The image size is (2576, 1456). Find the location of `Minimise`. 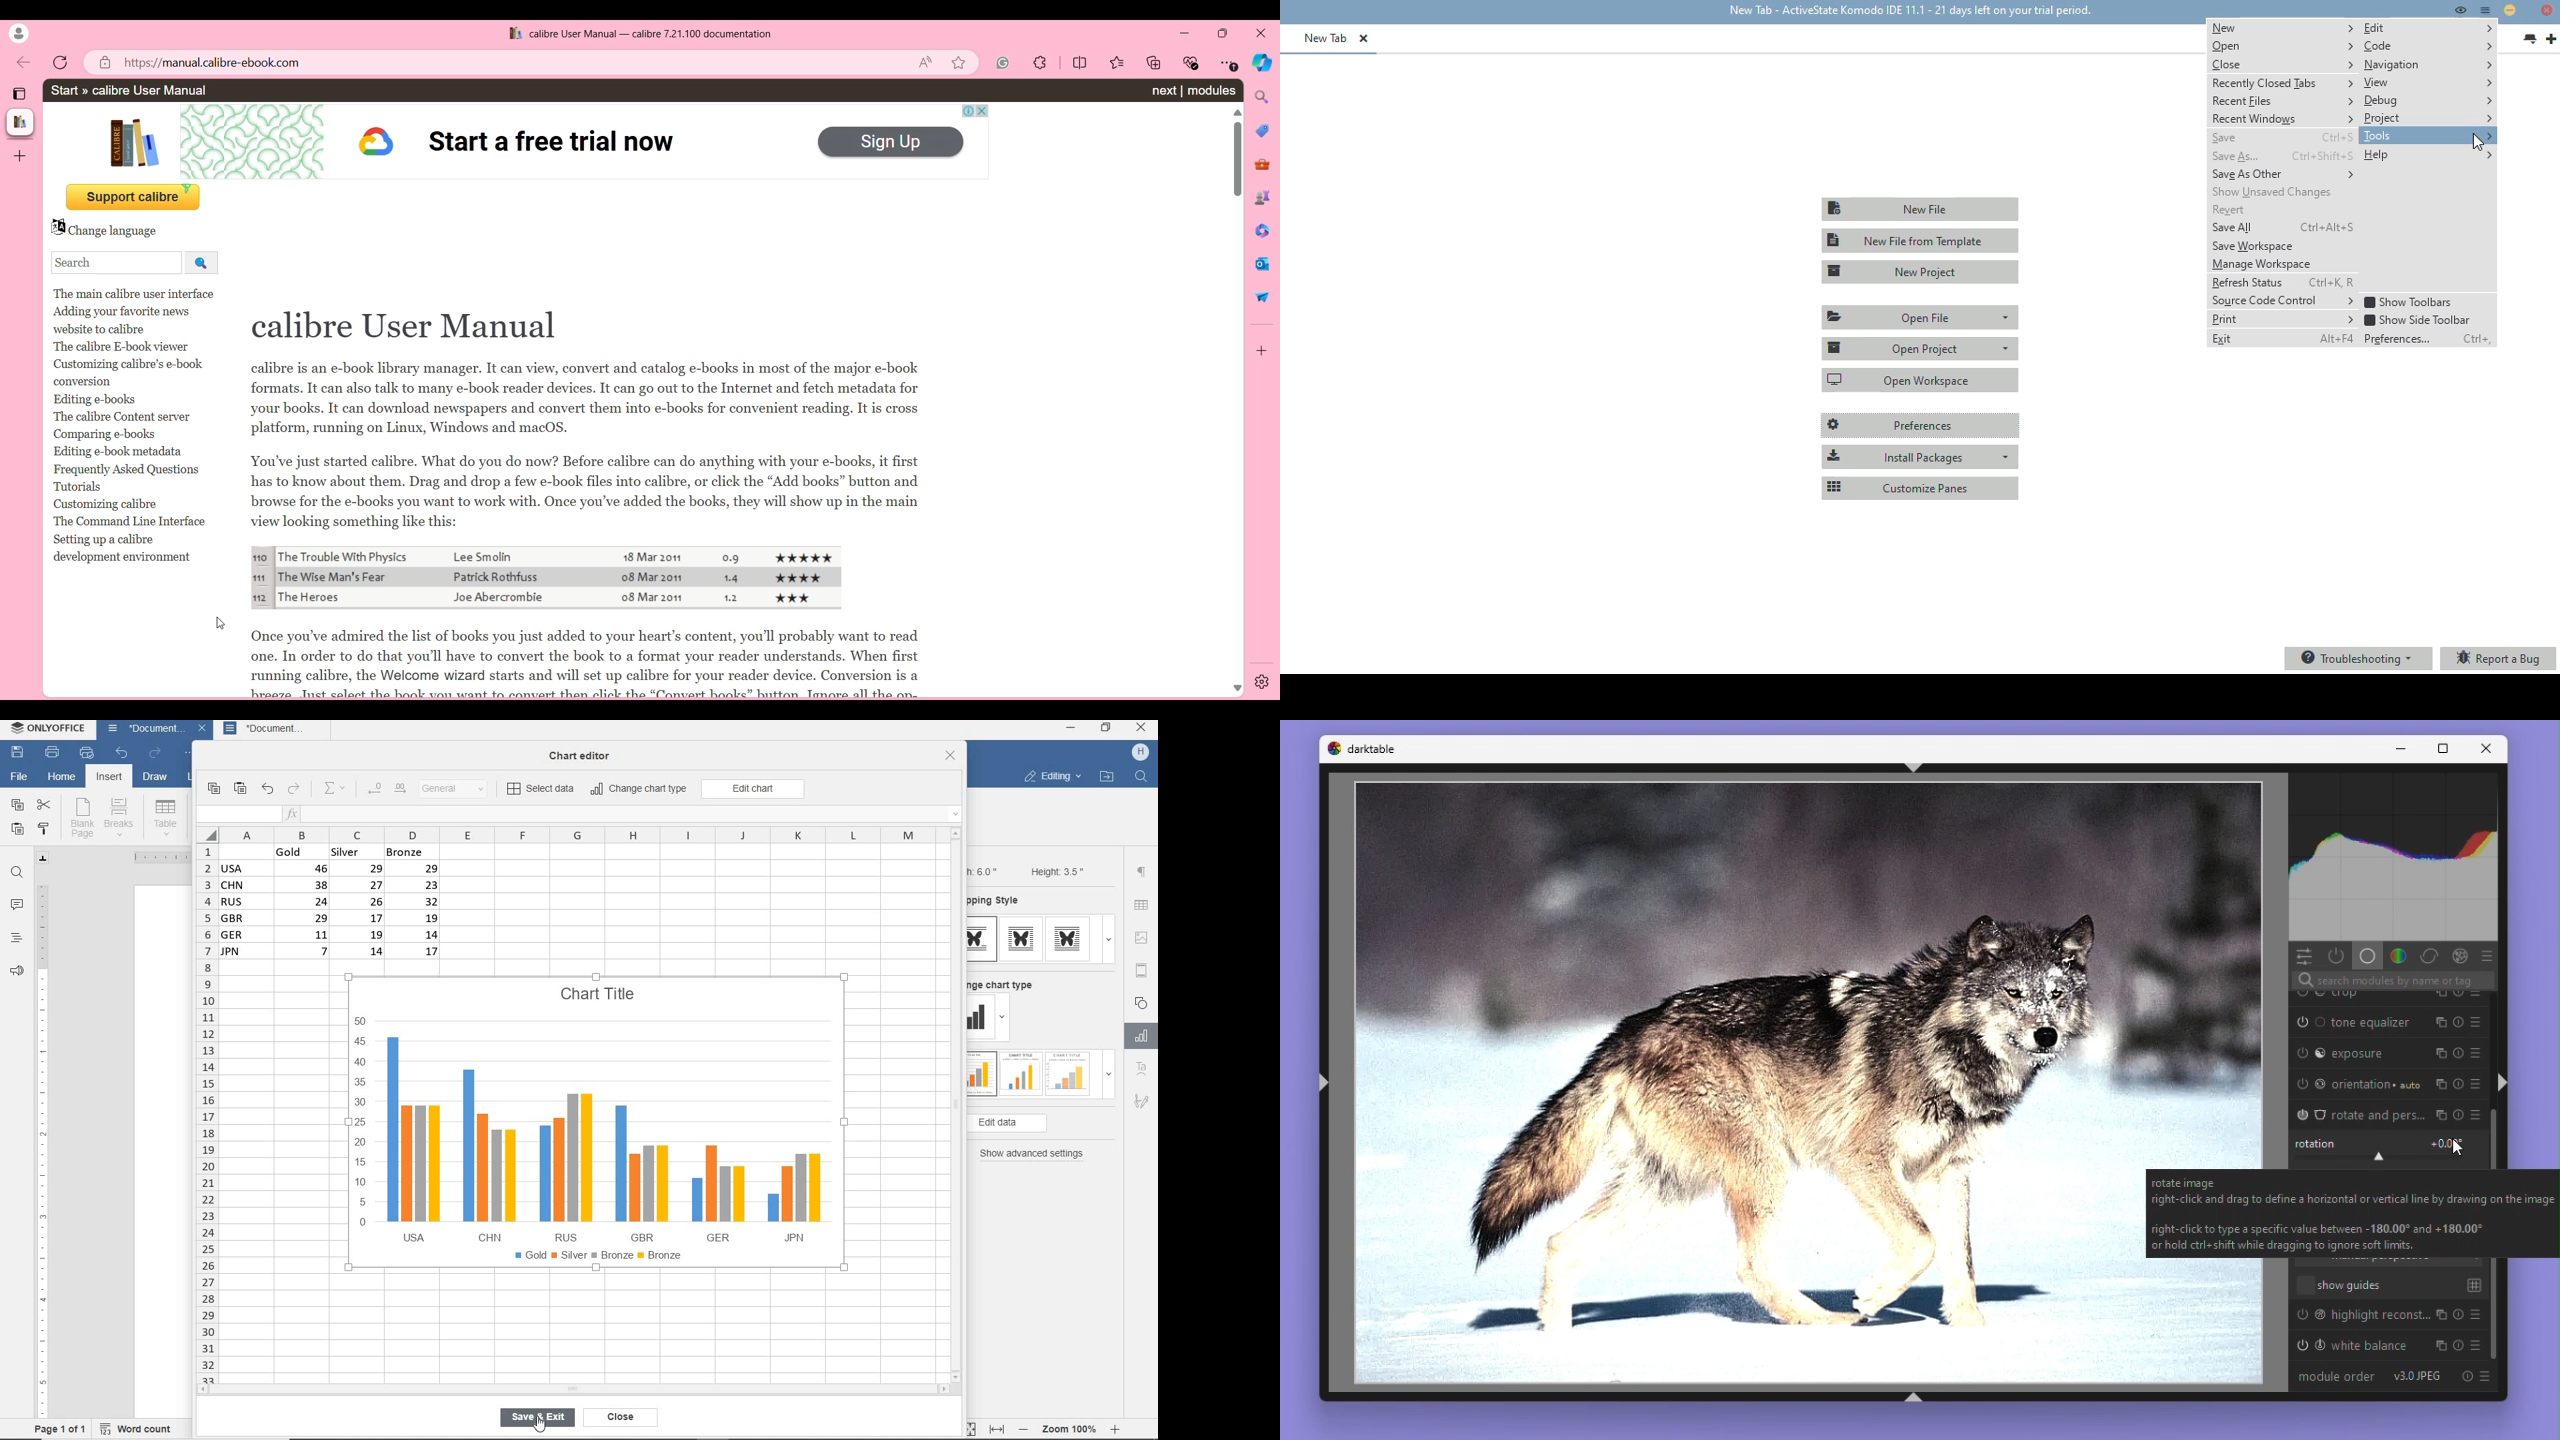

Minimise is located at coordinates (2397, 750).